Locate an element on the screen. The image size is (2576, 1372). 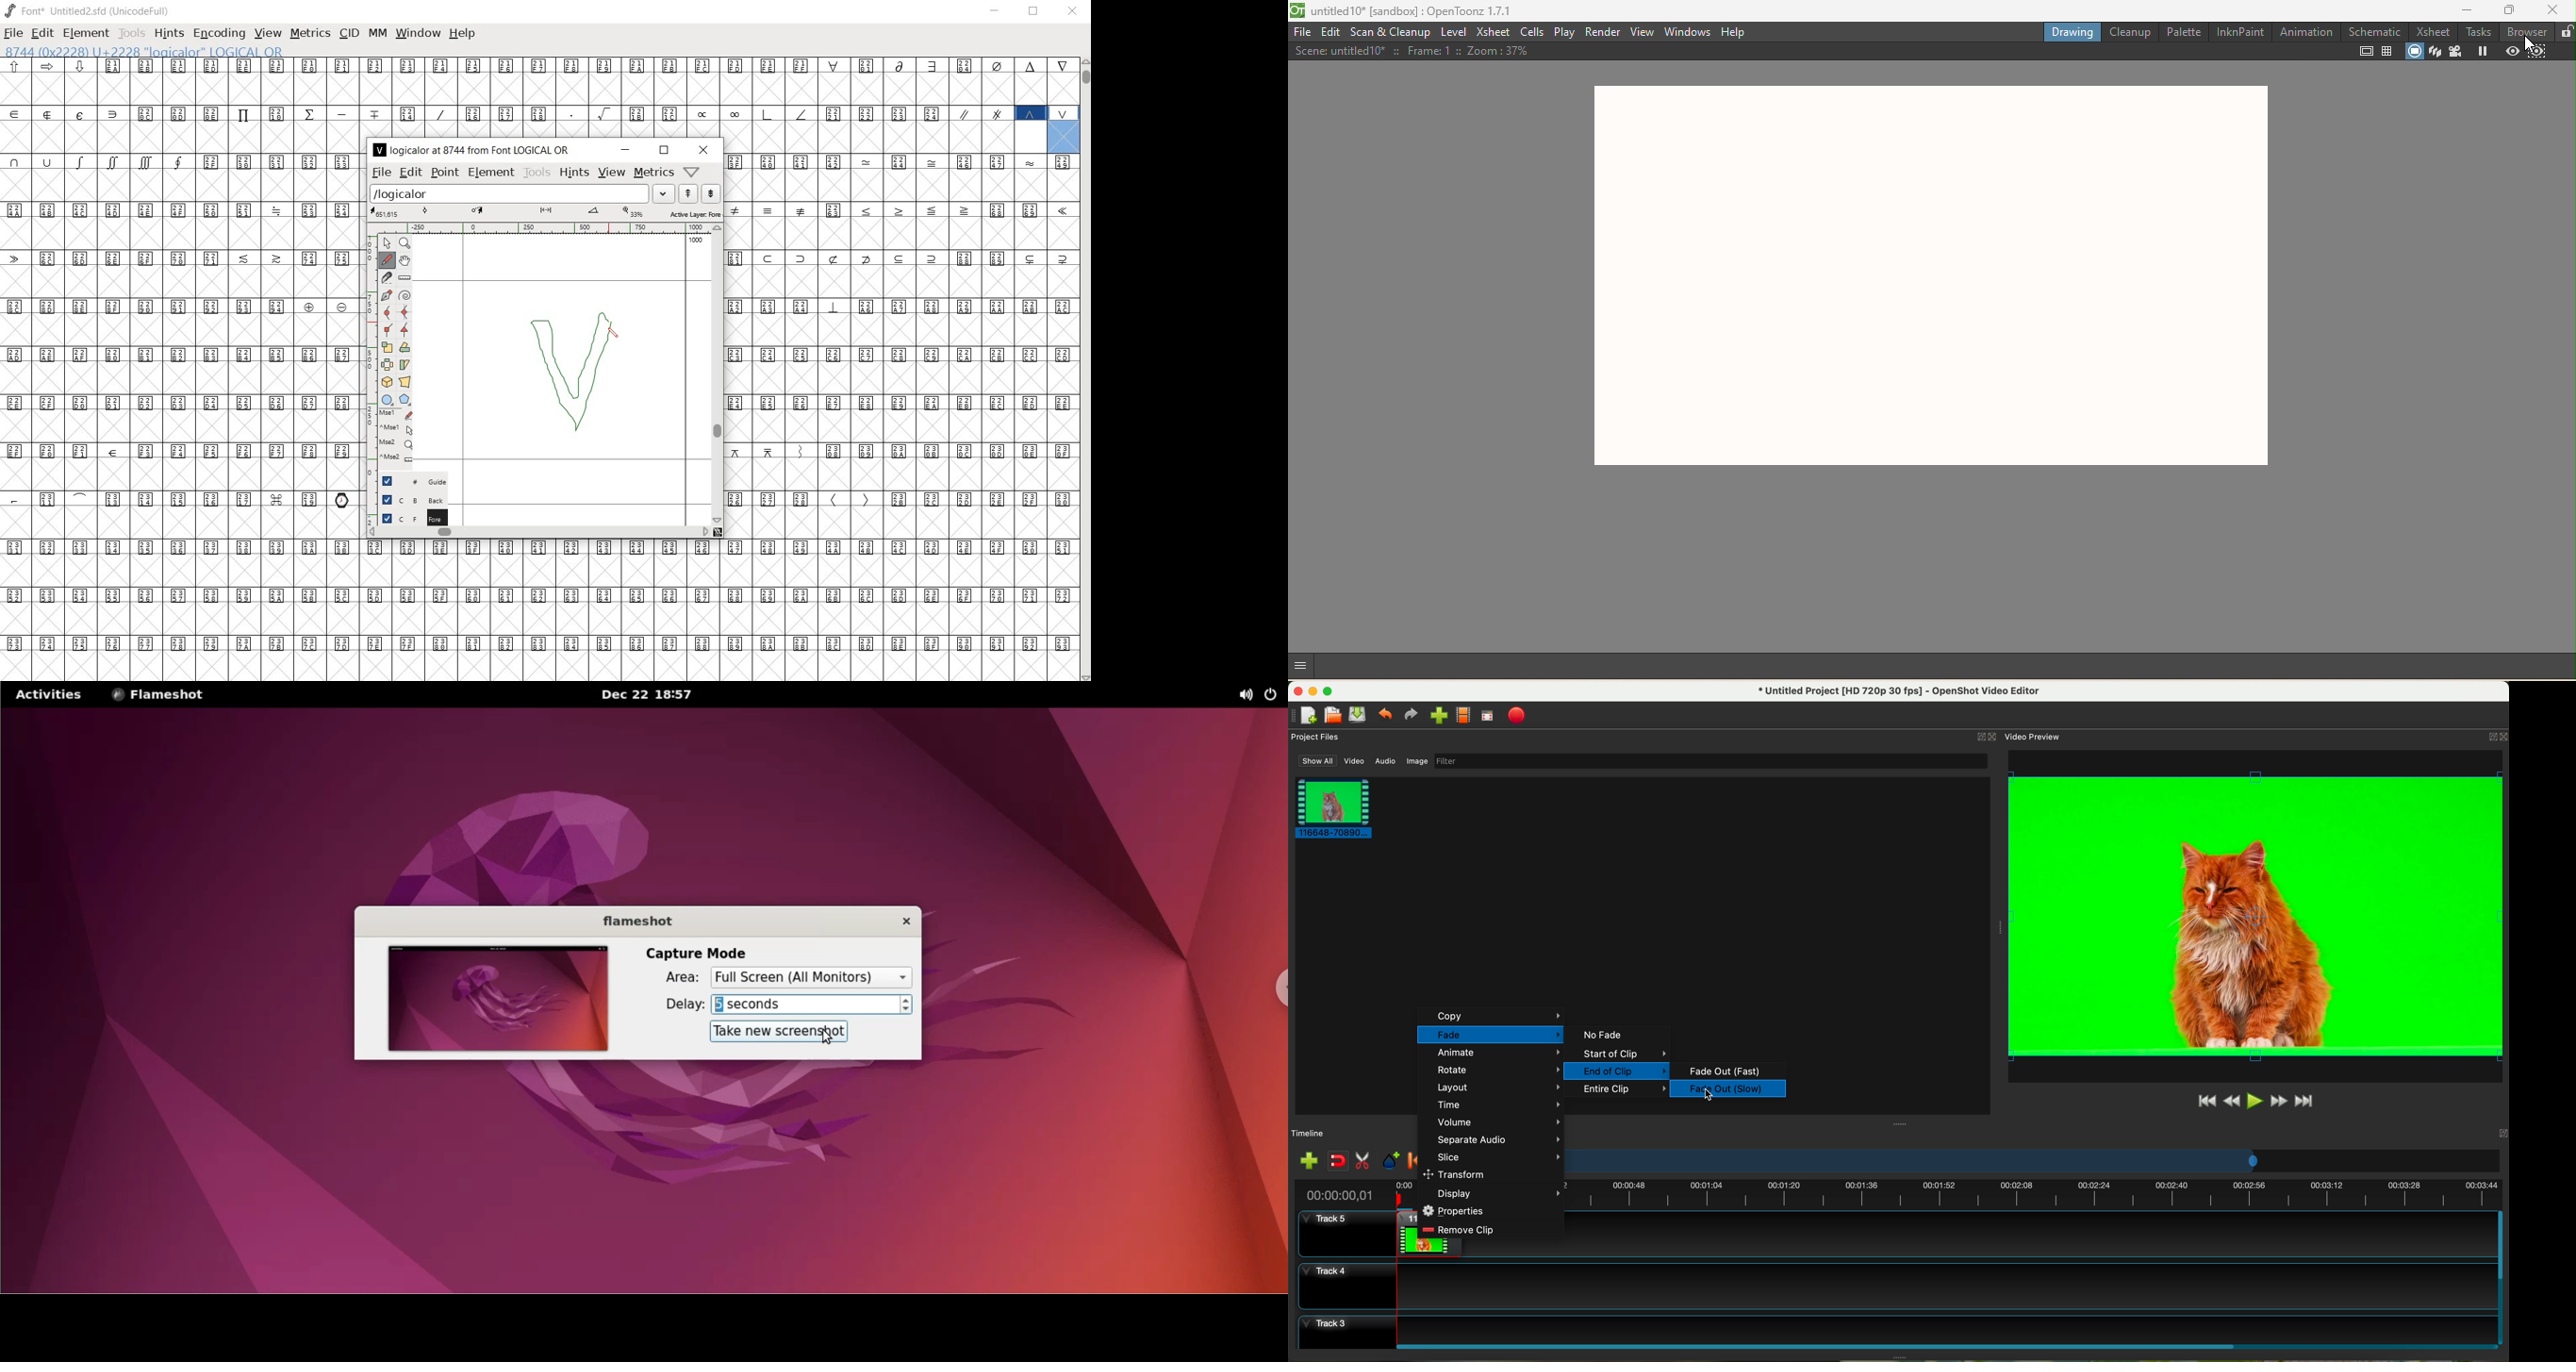
cut splines in two is located at coordinates (385, 277).